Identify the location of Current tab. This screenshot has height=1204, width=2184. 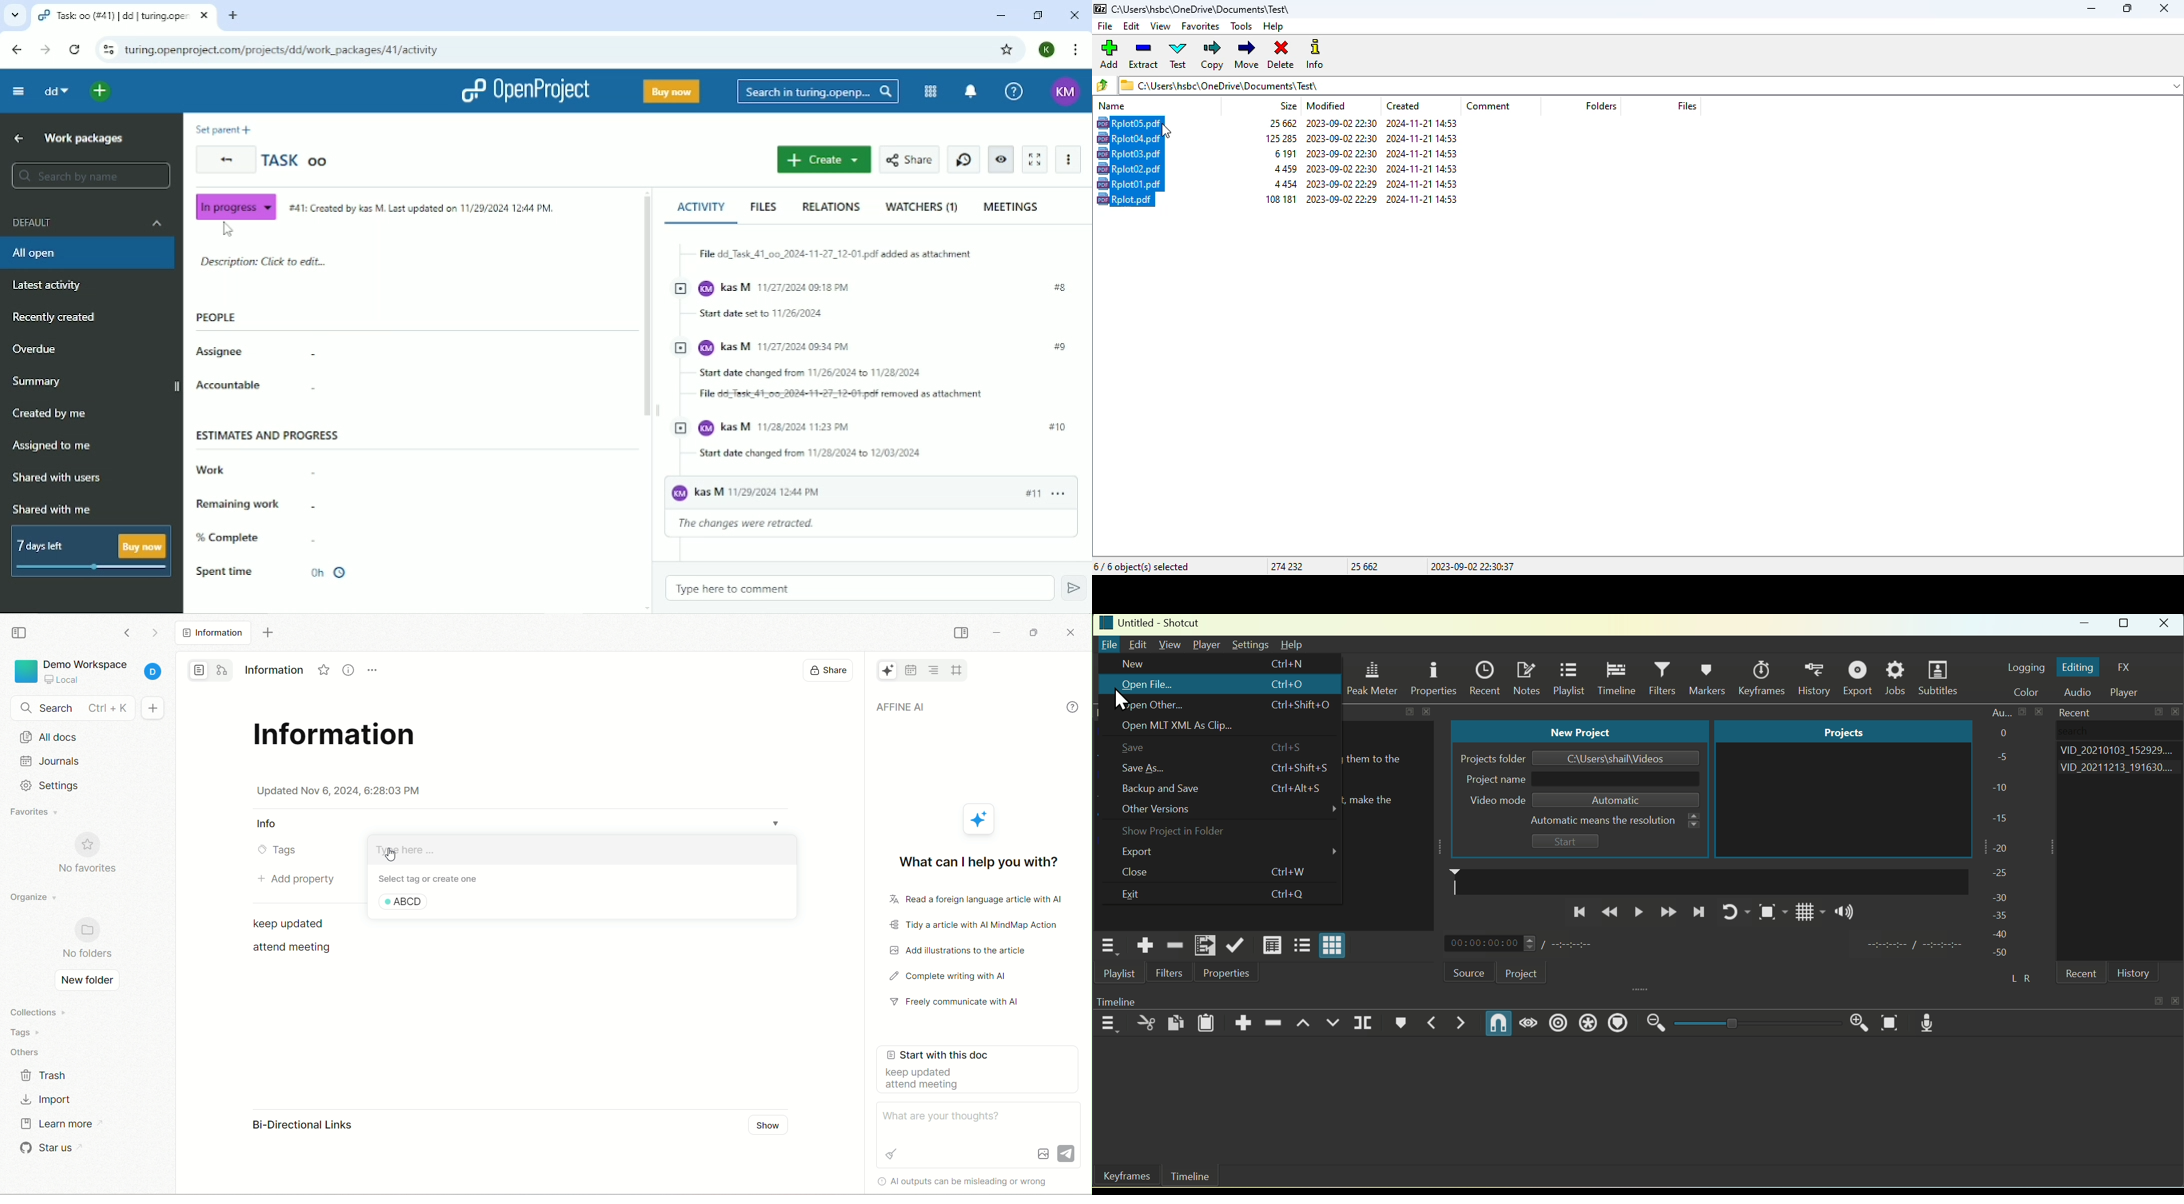
(122, 15).